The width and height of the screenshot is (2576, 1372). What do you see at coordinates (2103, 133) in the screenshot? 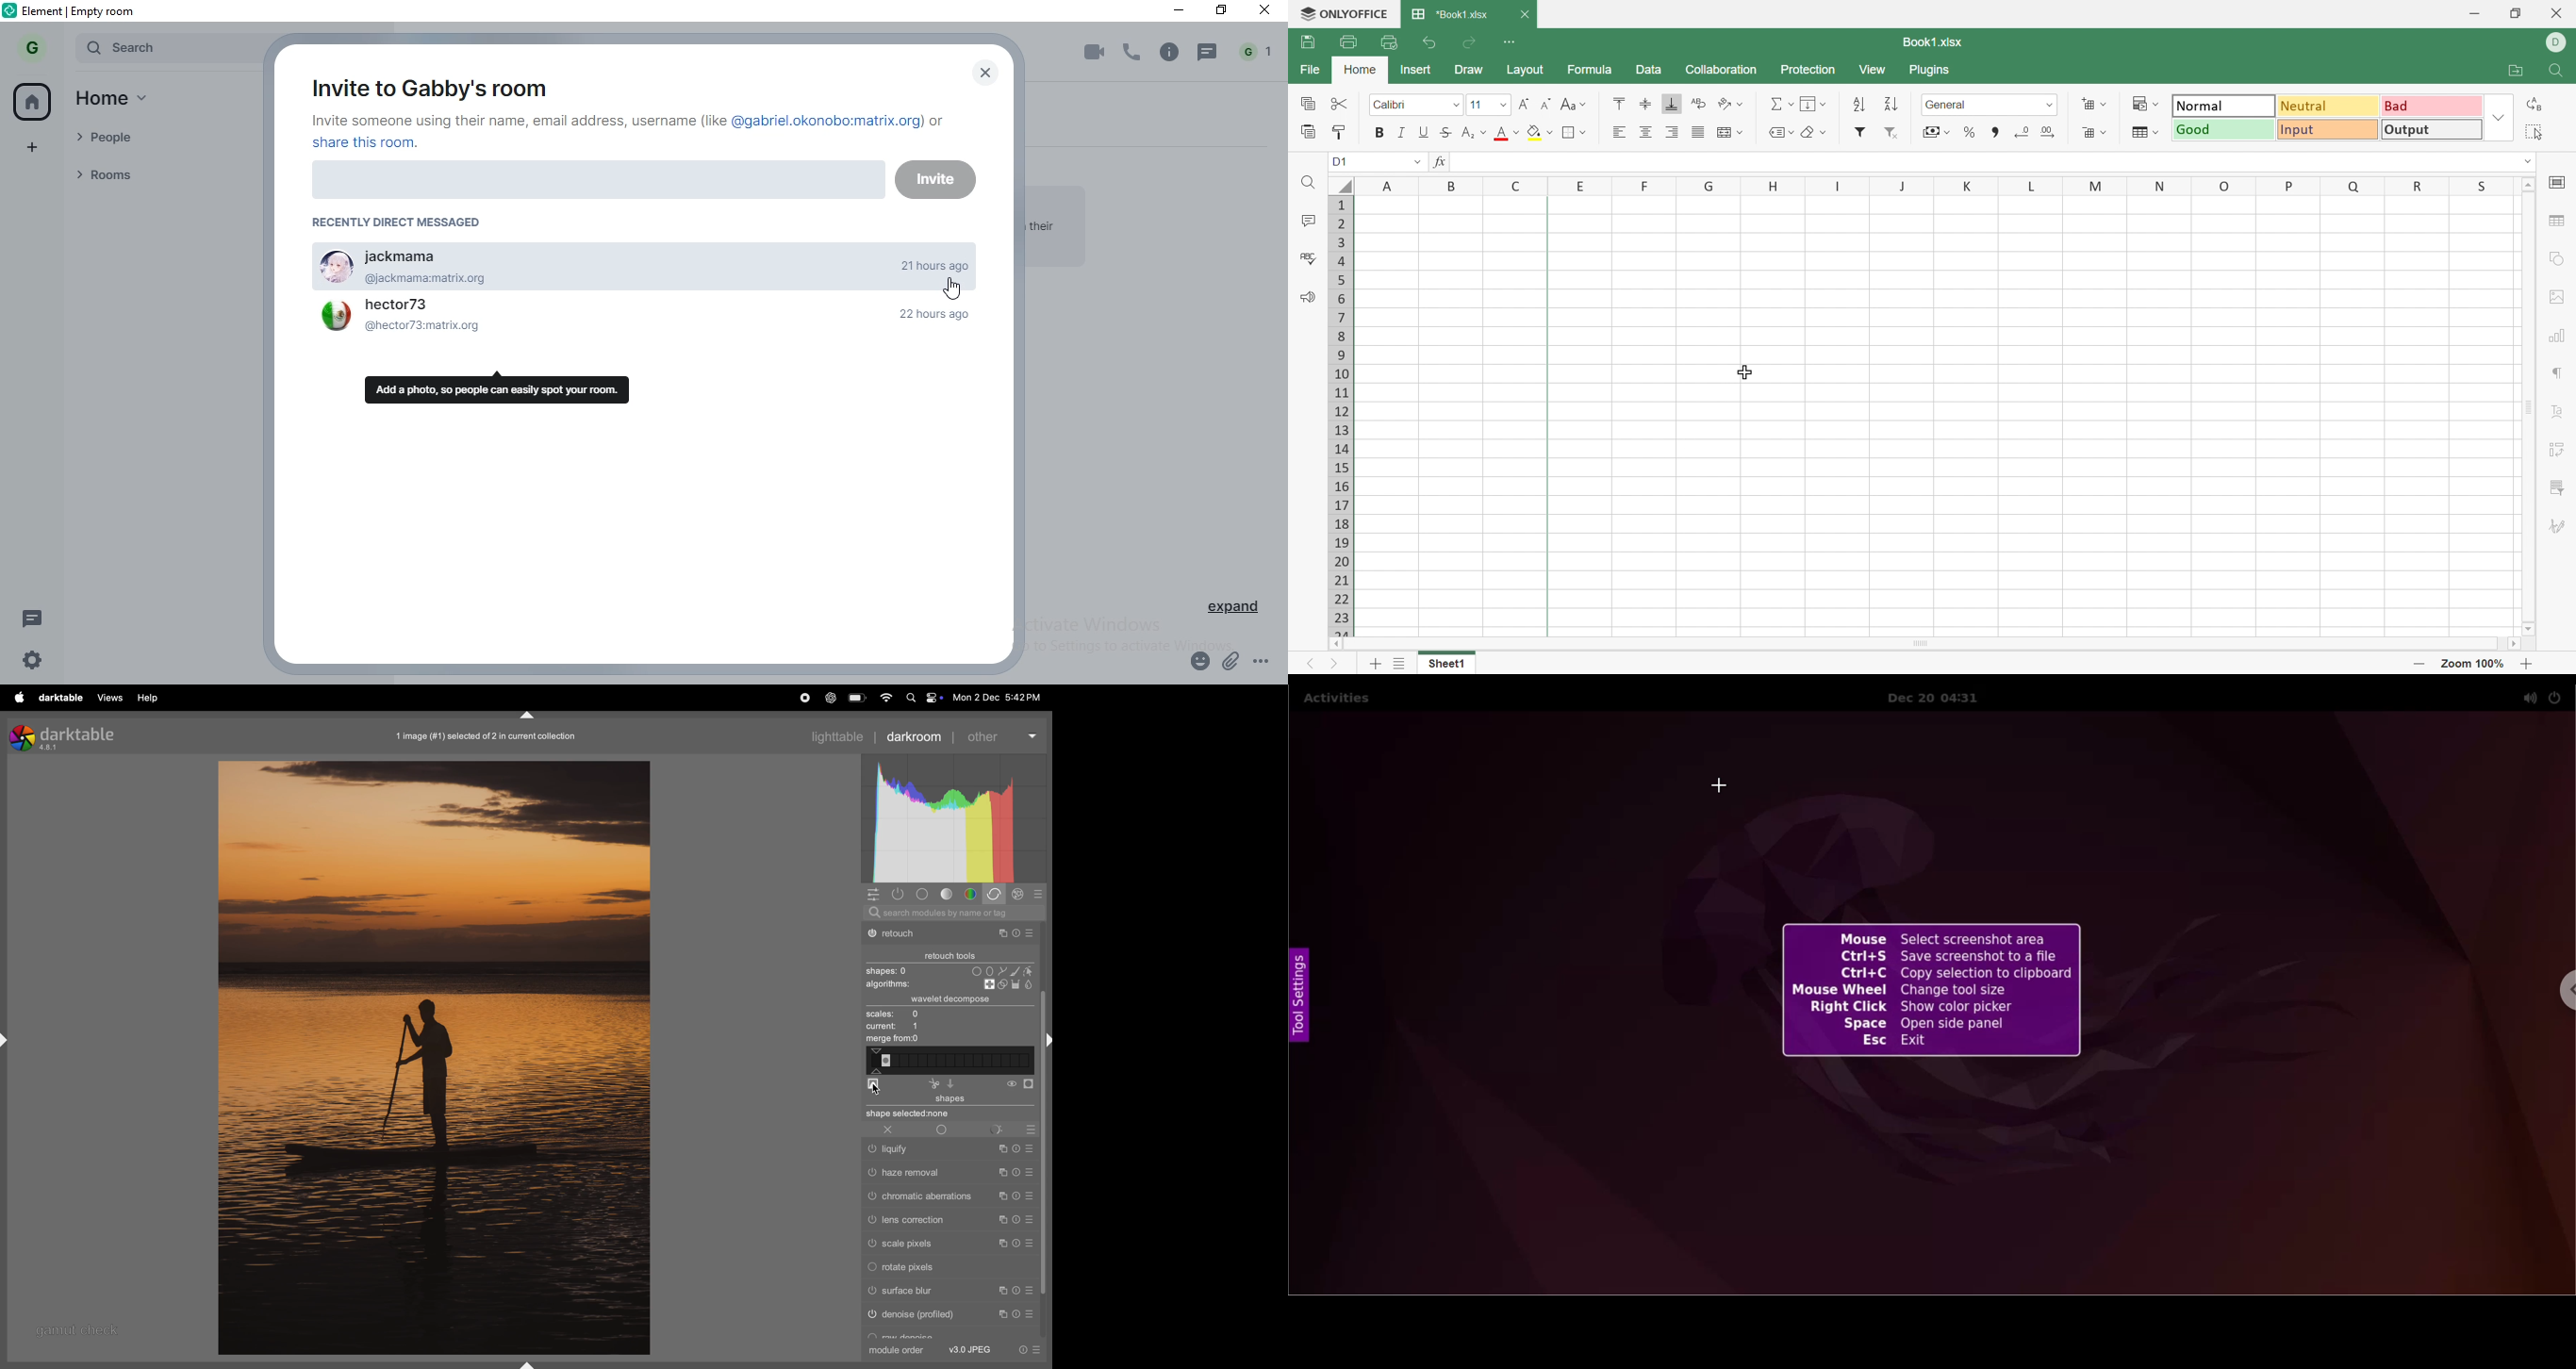
I see `Drop Down` at bounding box center [2103, 133].